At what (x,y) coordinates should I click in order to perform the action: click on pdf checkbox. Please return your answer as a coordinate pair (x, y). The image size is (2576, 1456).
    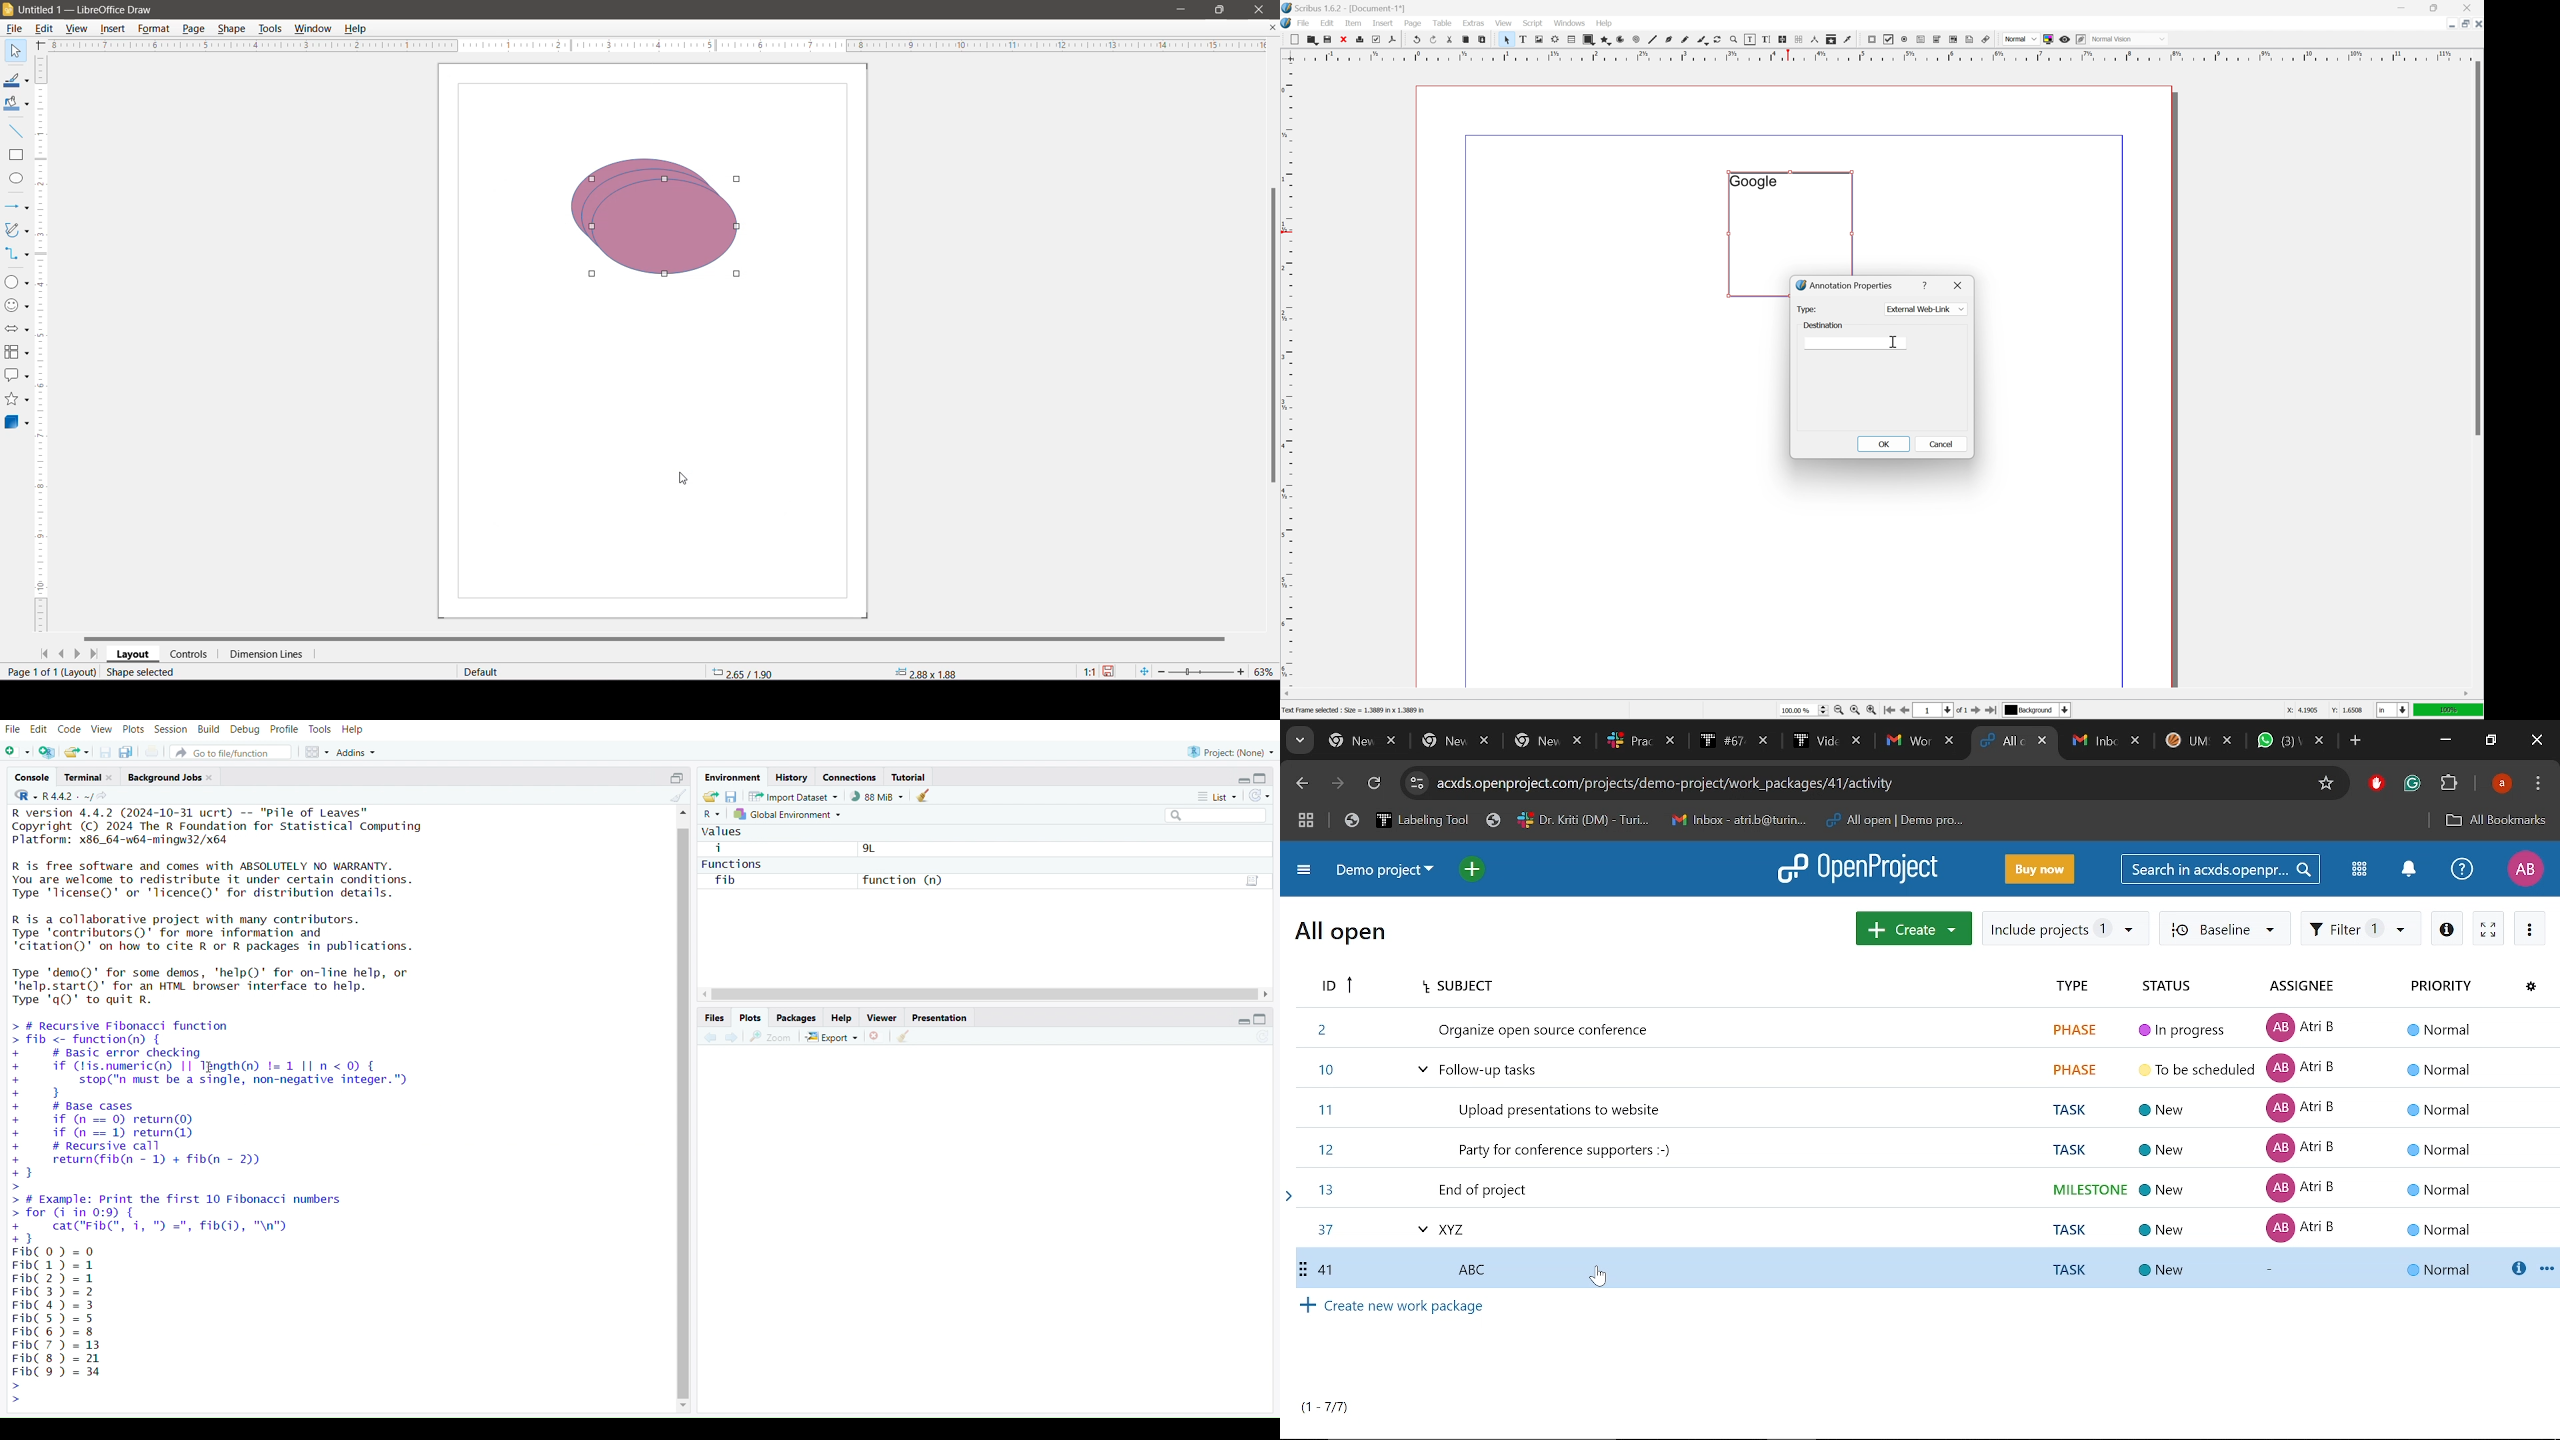
    Looking at the image, I should click on (1887, 40).